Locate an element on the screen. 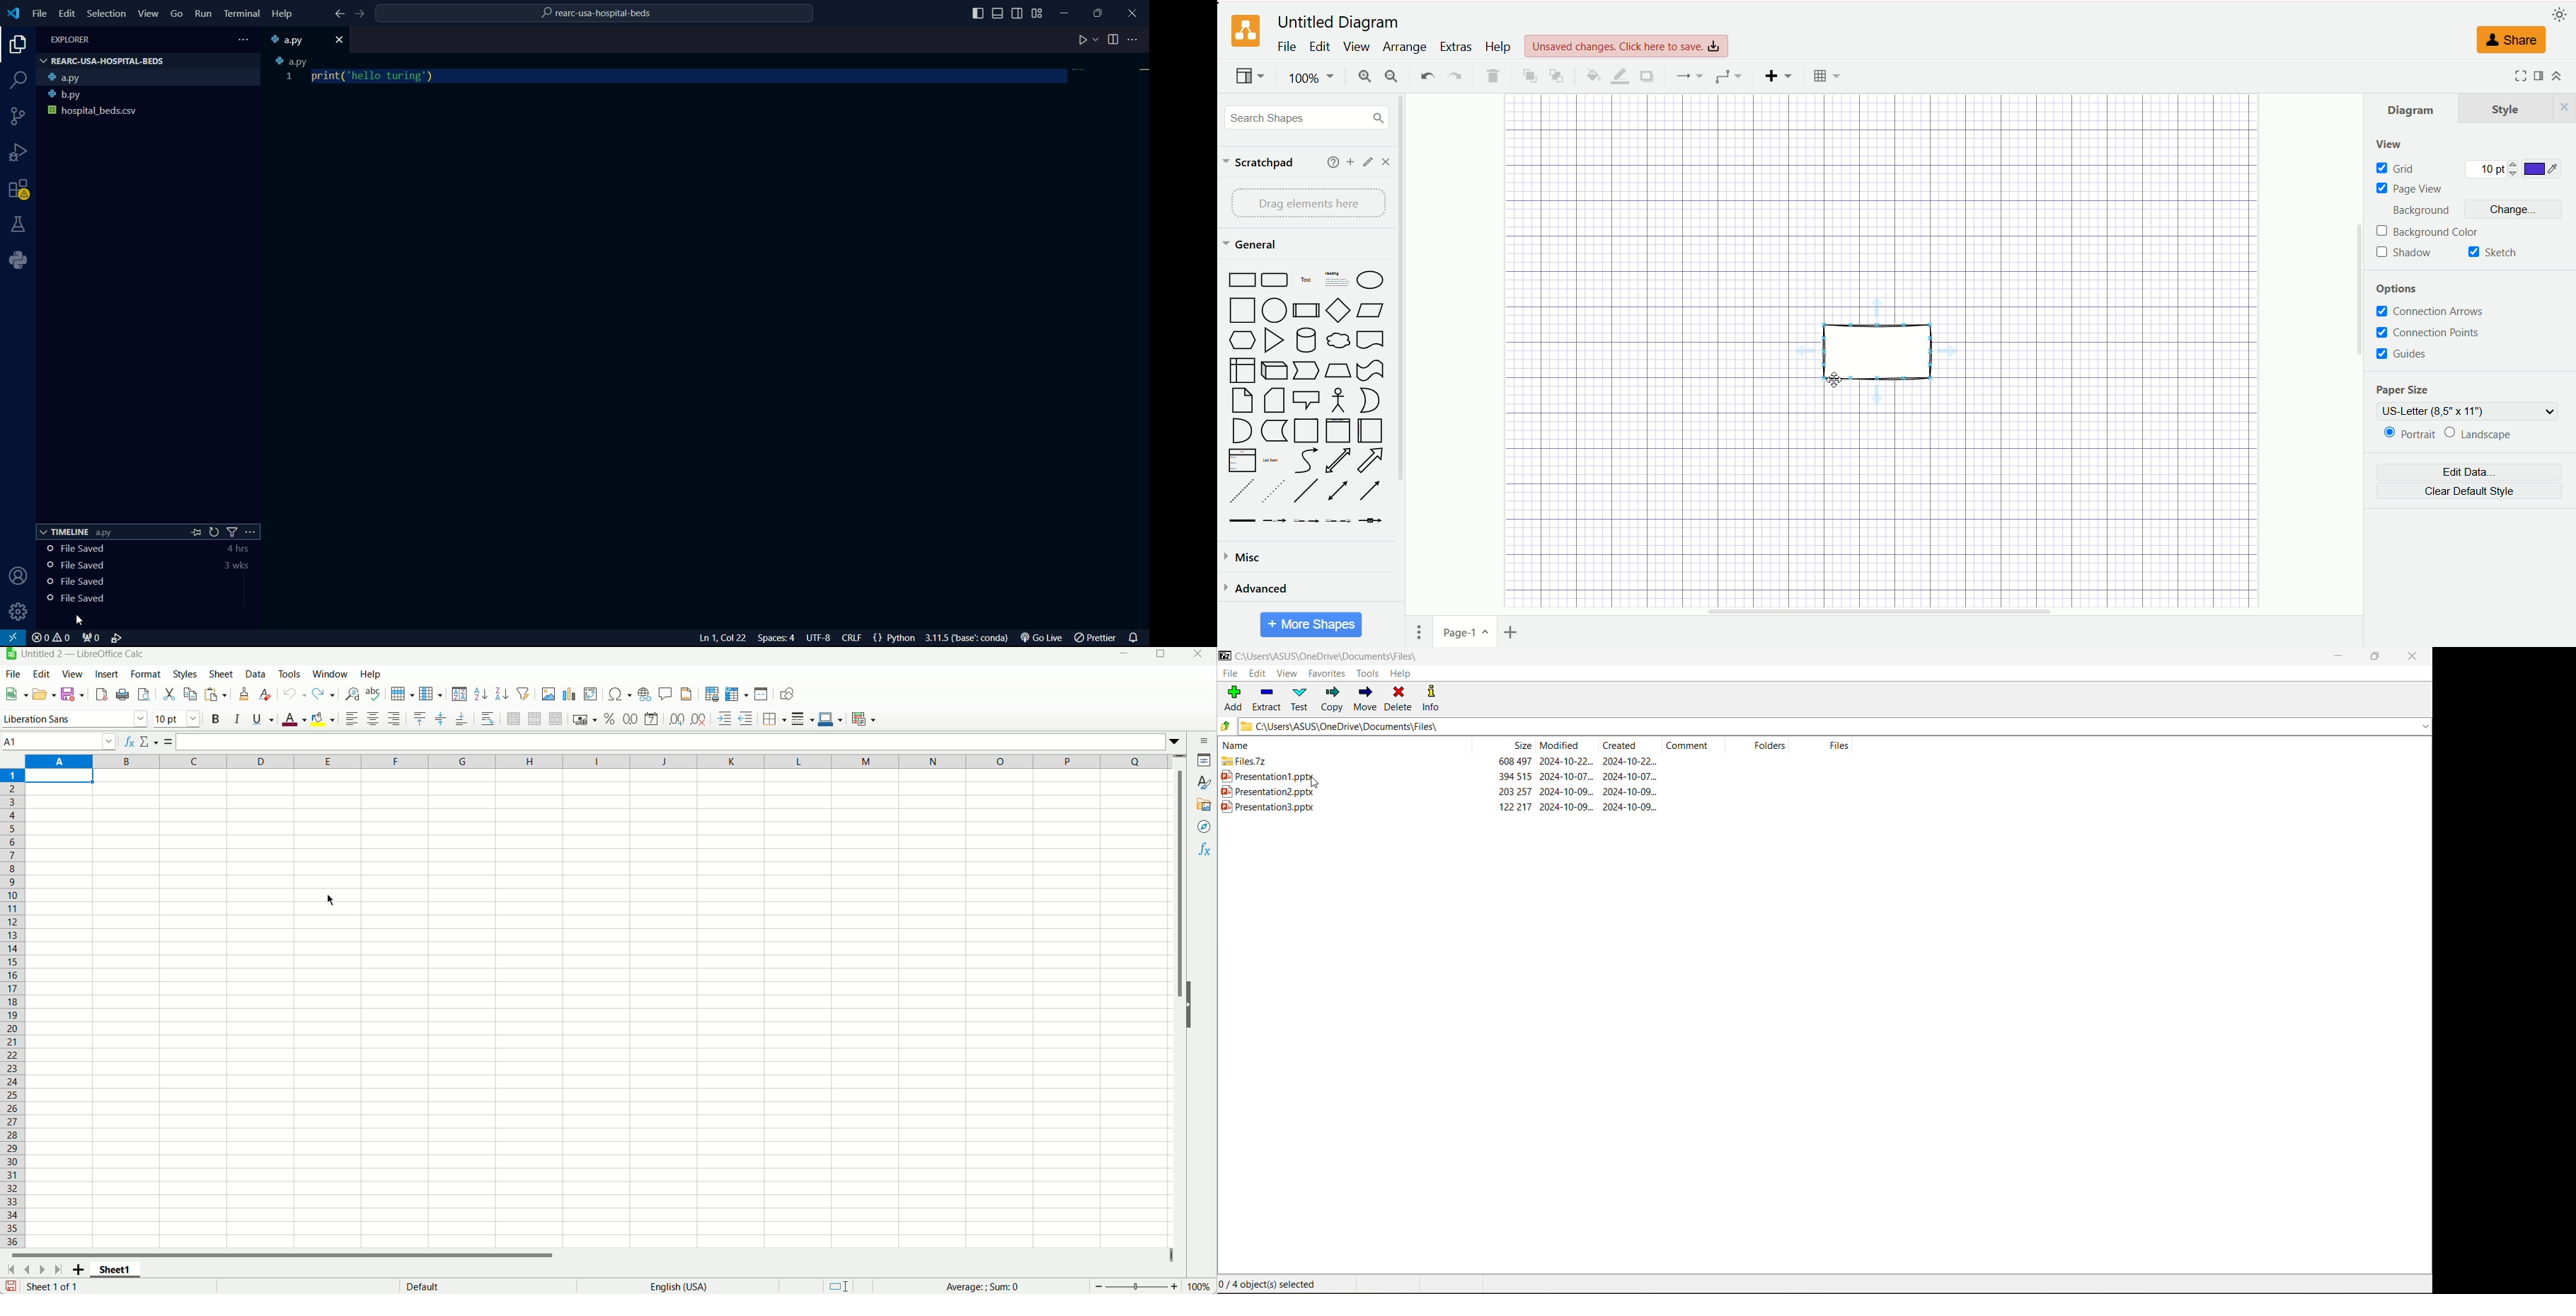 Image resolution: width=2576 pixels, height=1316 pixels. delete is located at coordinates (1491, 74).